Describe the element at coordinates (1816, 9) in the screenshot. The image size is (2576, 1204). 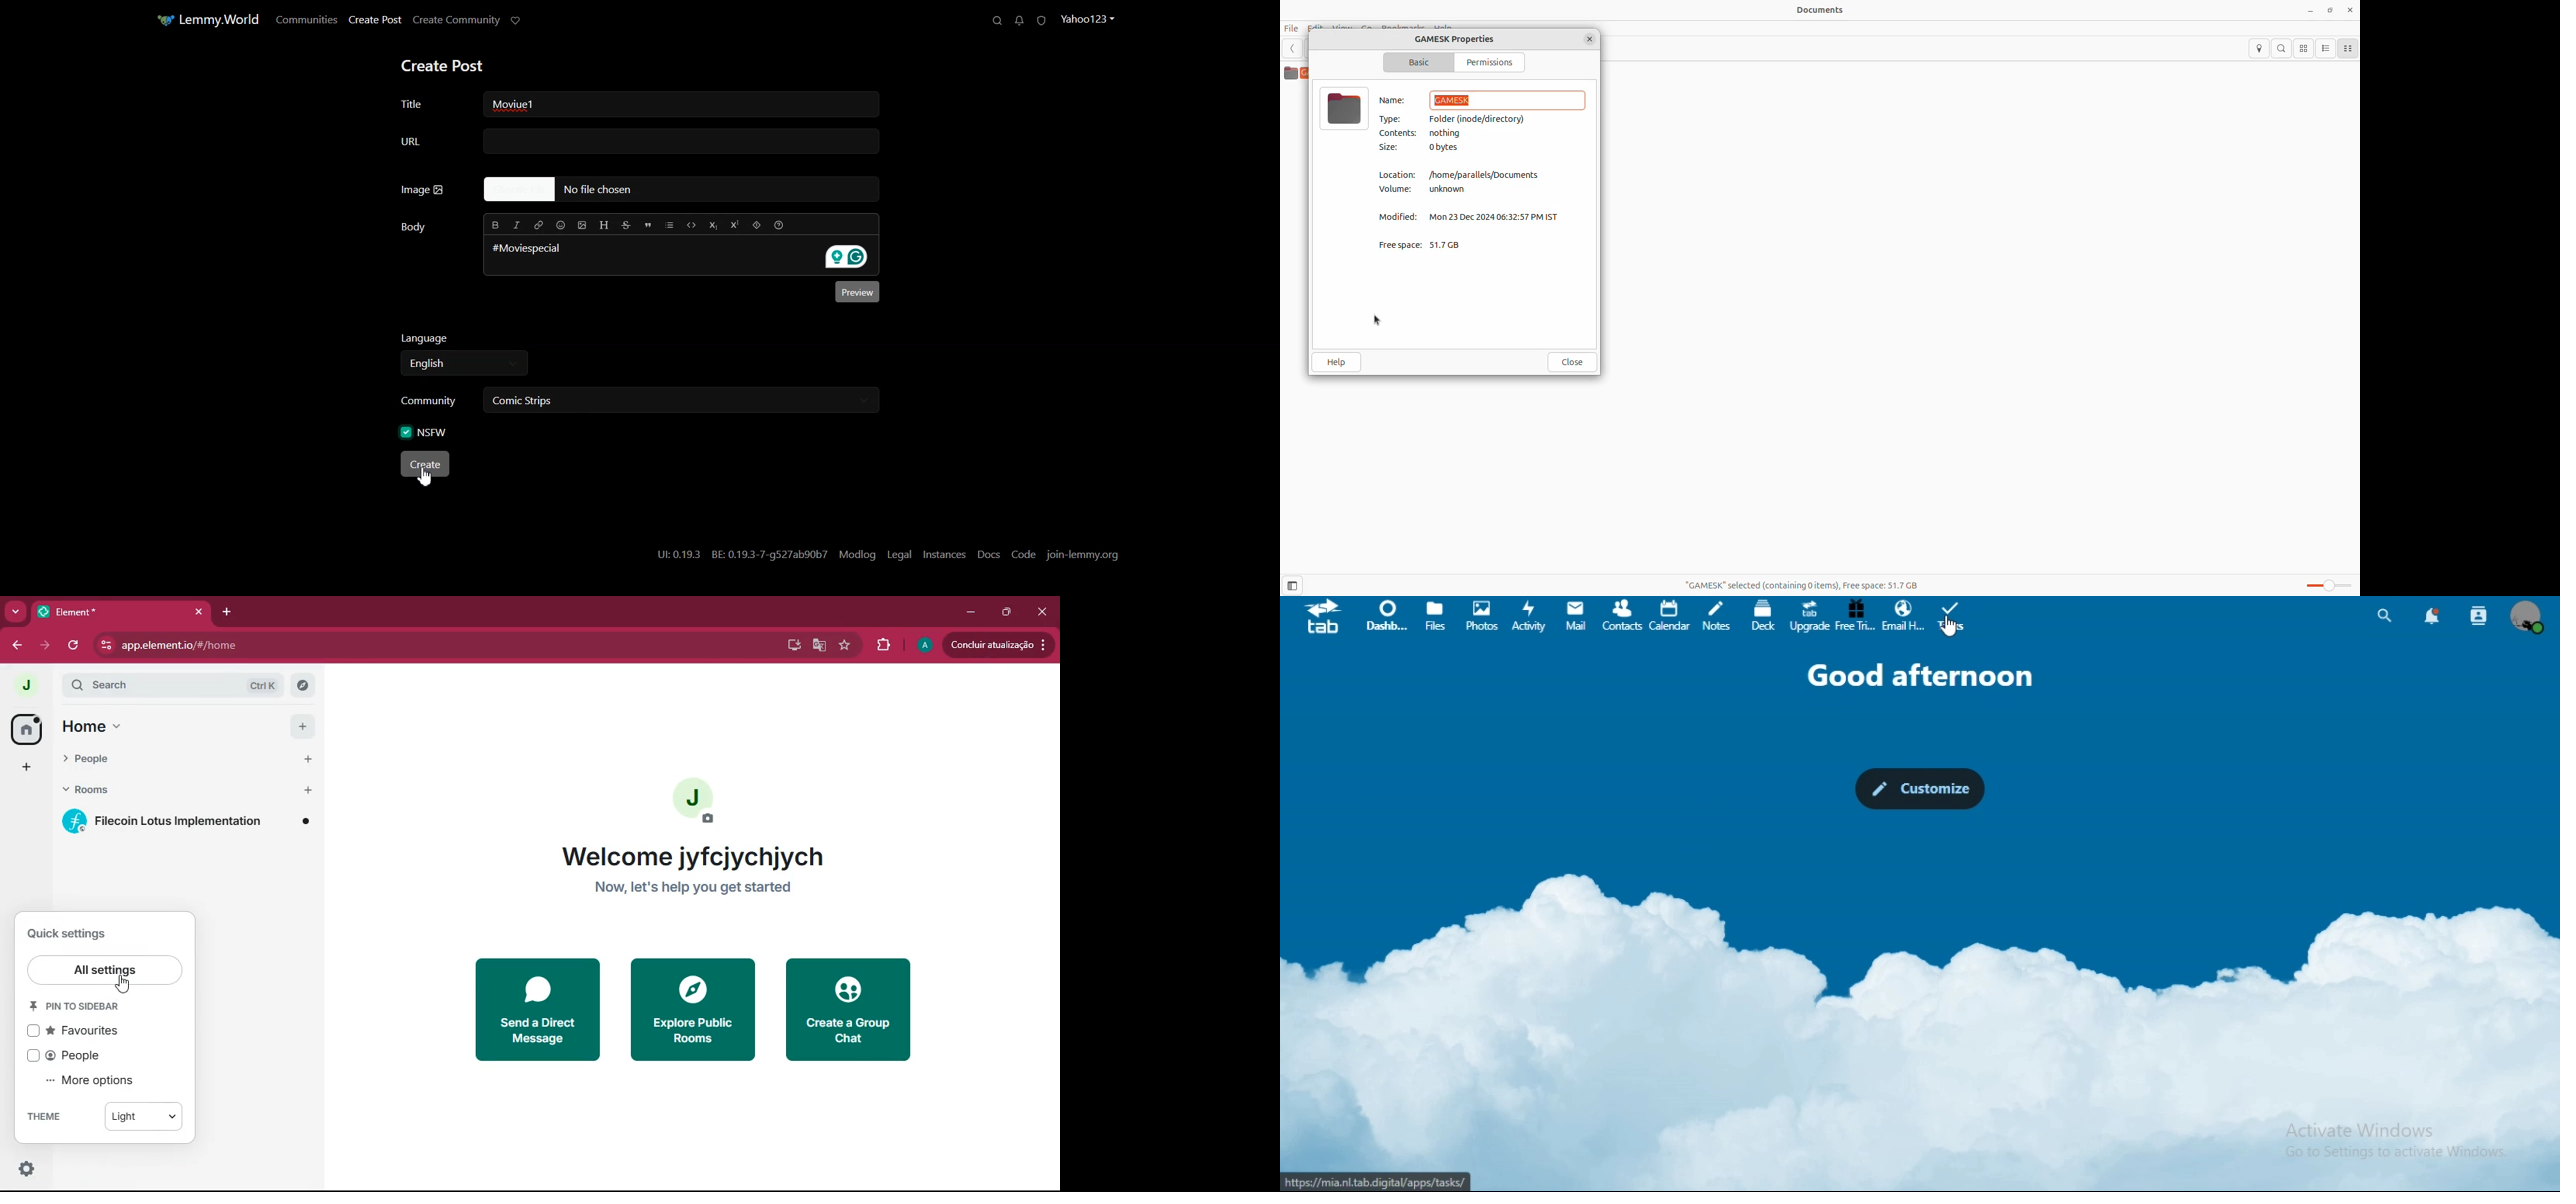
I see `Documents` at that location.